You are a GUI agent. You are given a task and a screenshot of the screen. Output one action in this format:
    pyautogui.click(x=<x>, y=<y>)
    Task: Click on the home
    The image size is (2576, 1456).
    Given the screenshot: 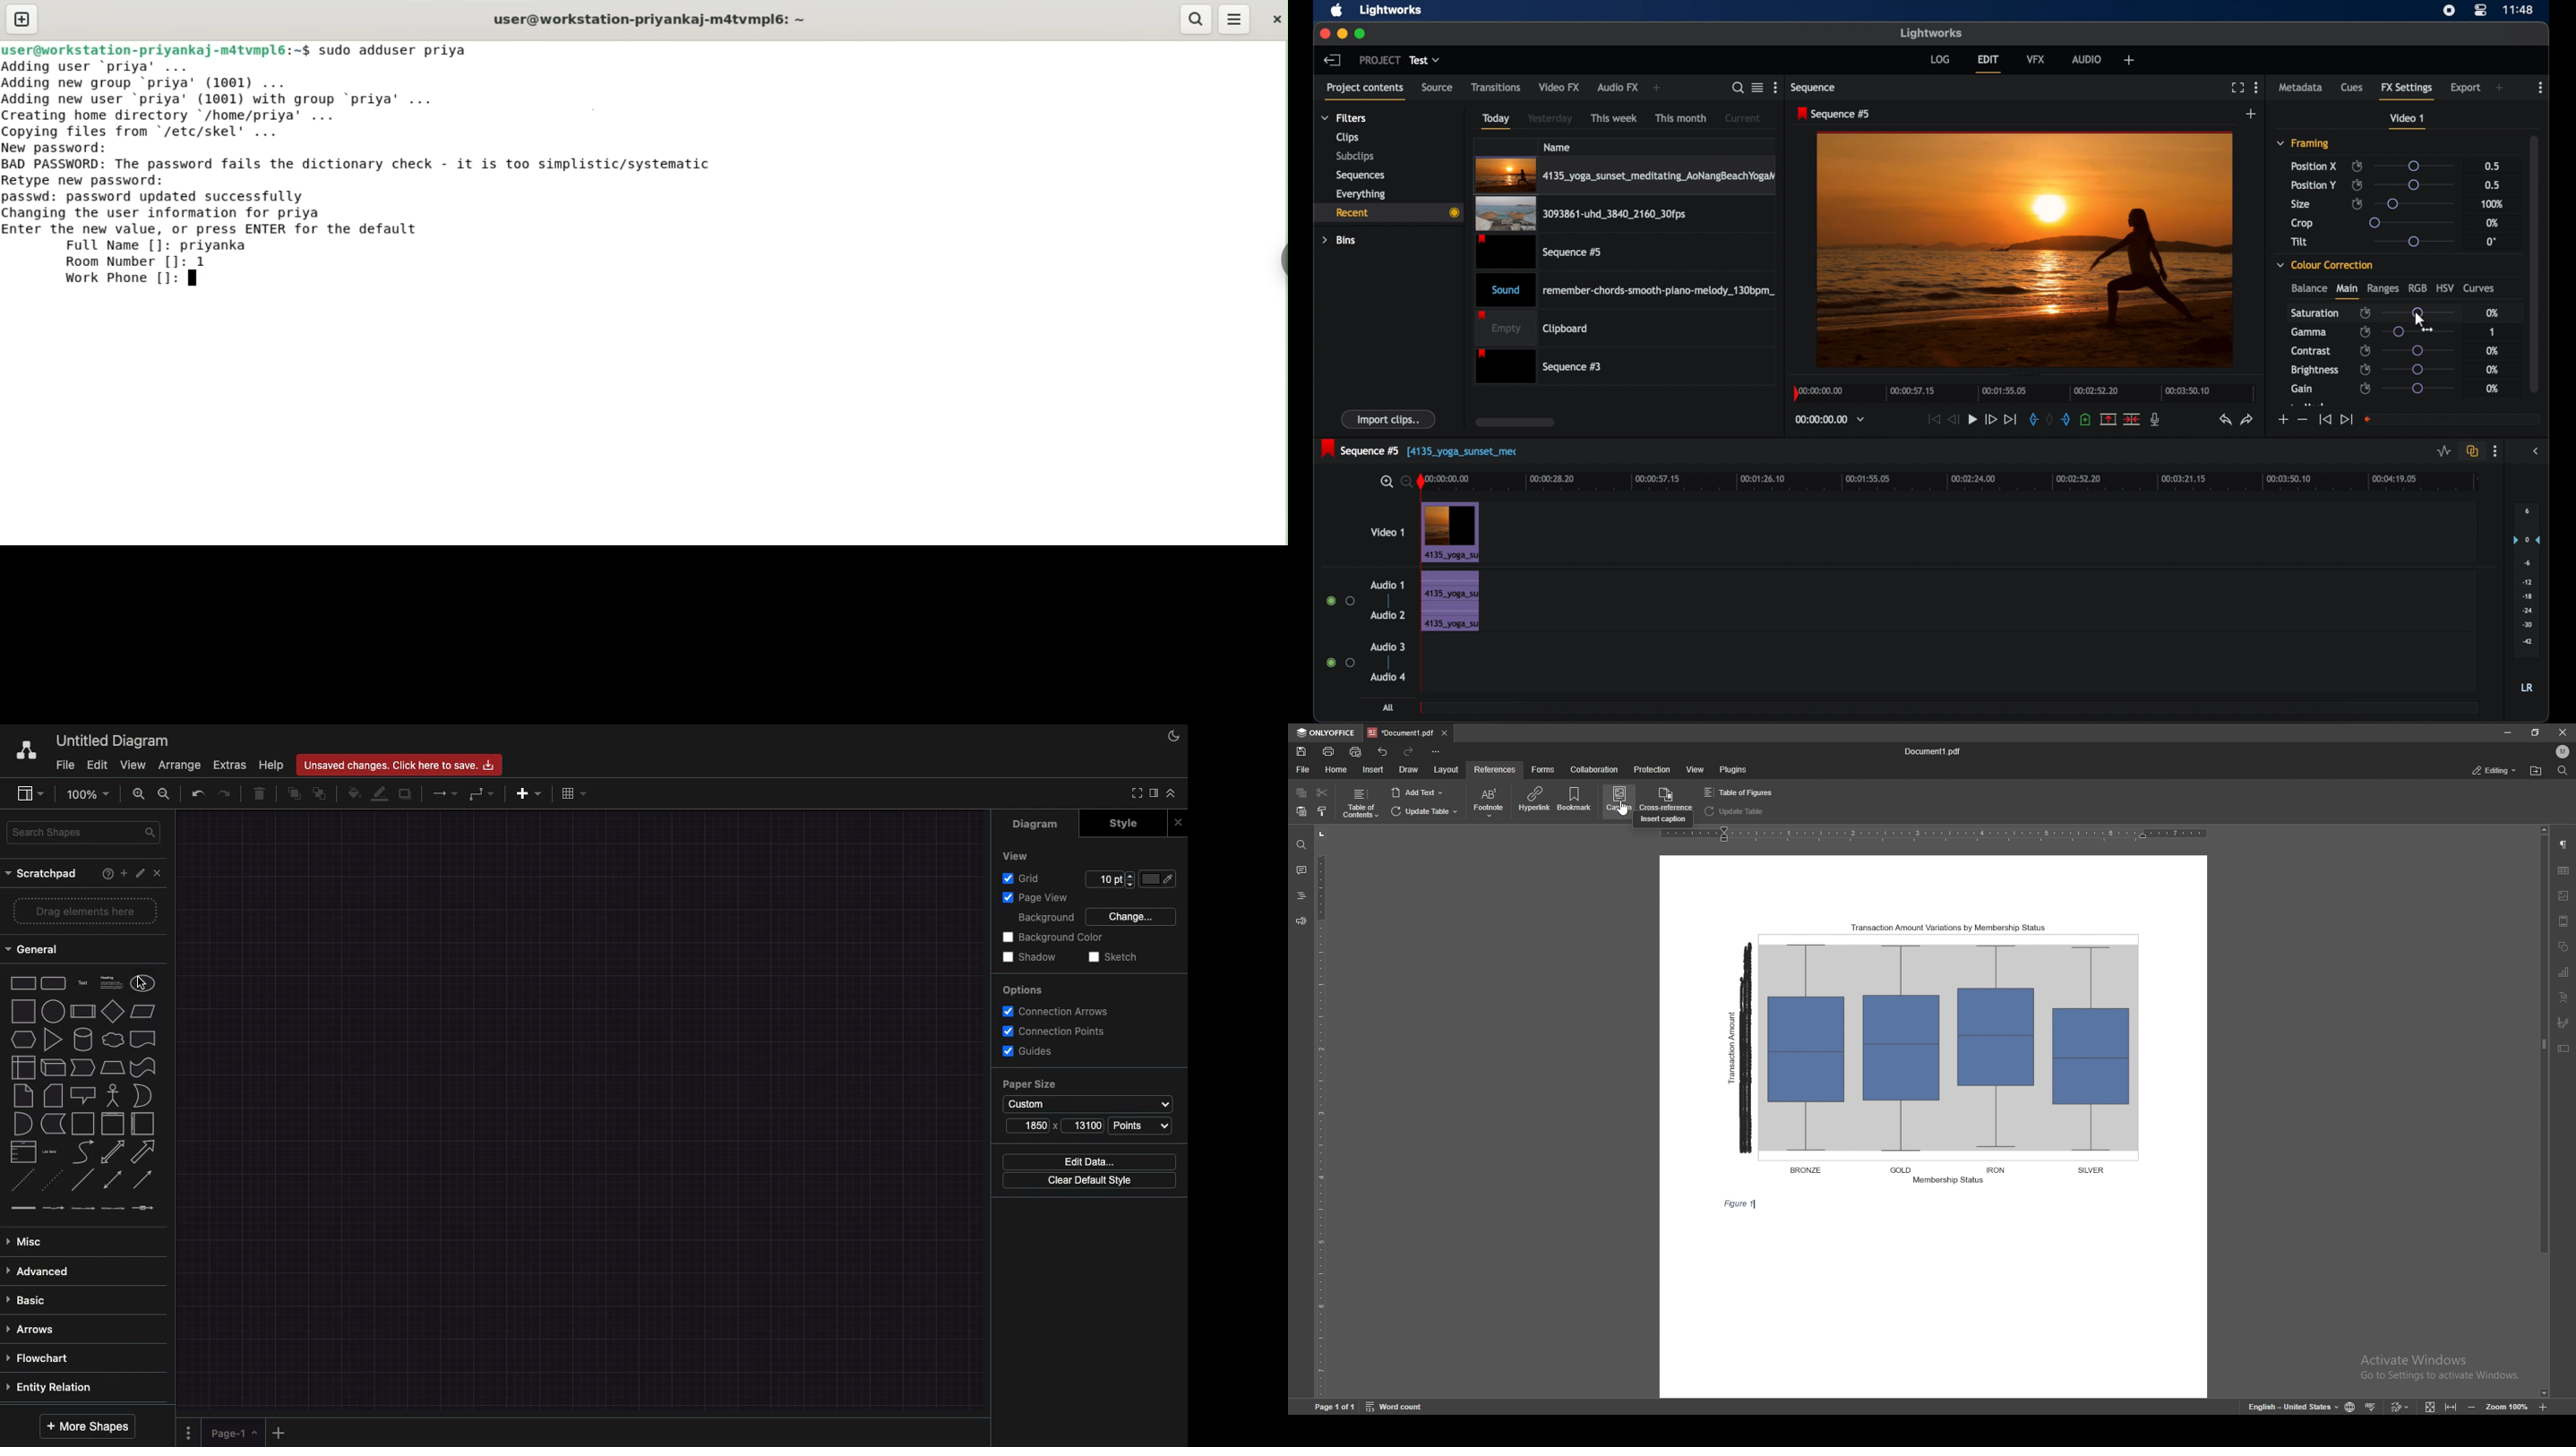 What is the action you would take?
    pyautogui.click(x=1337, y=770)
    